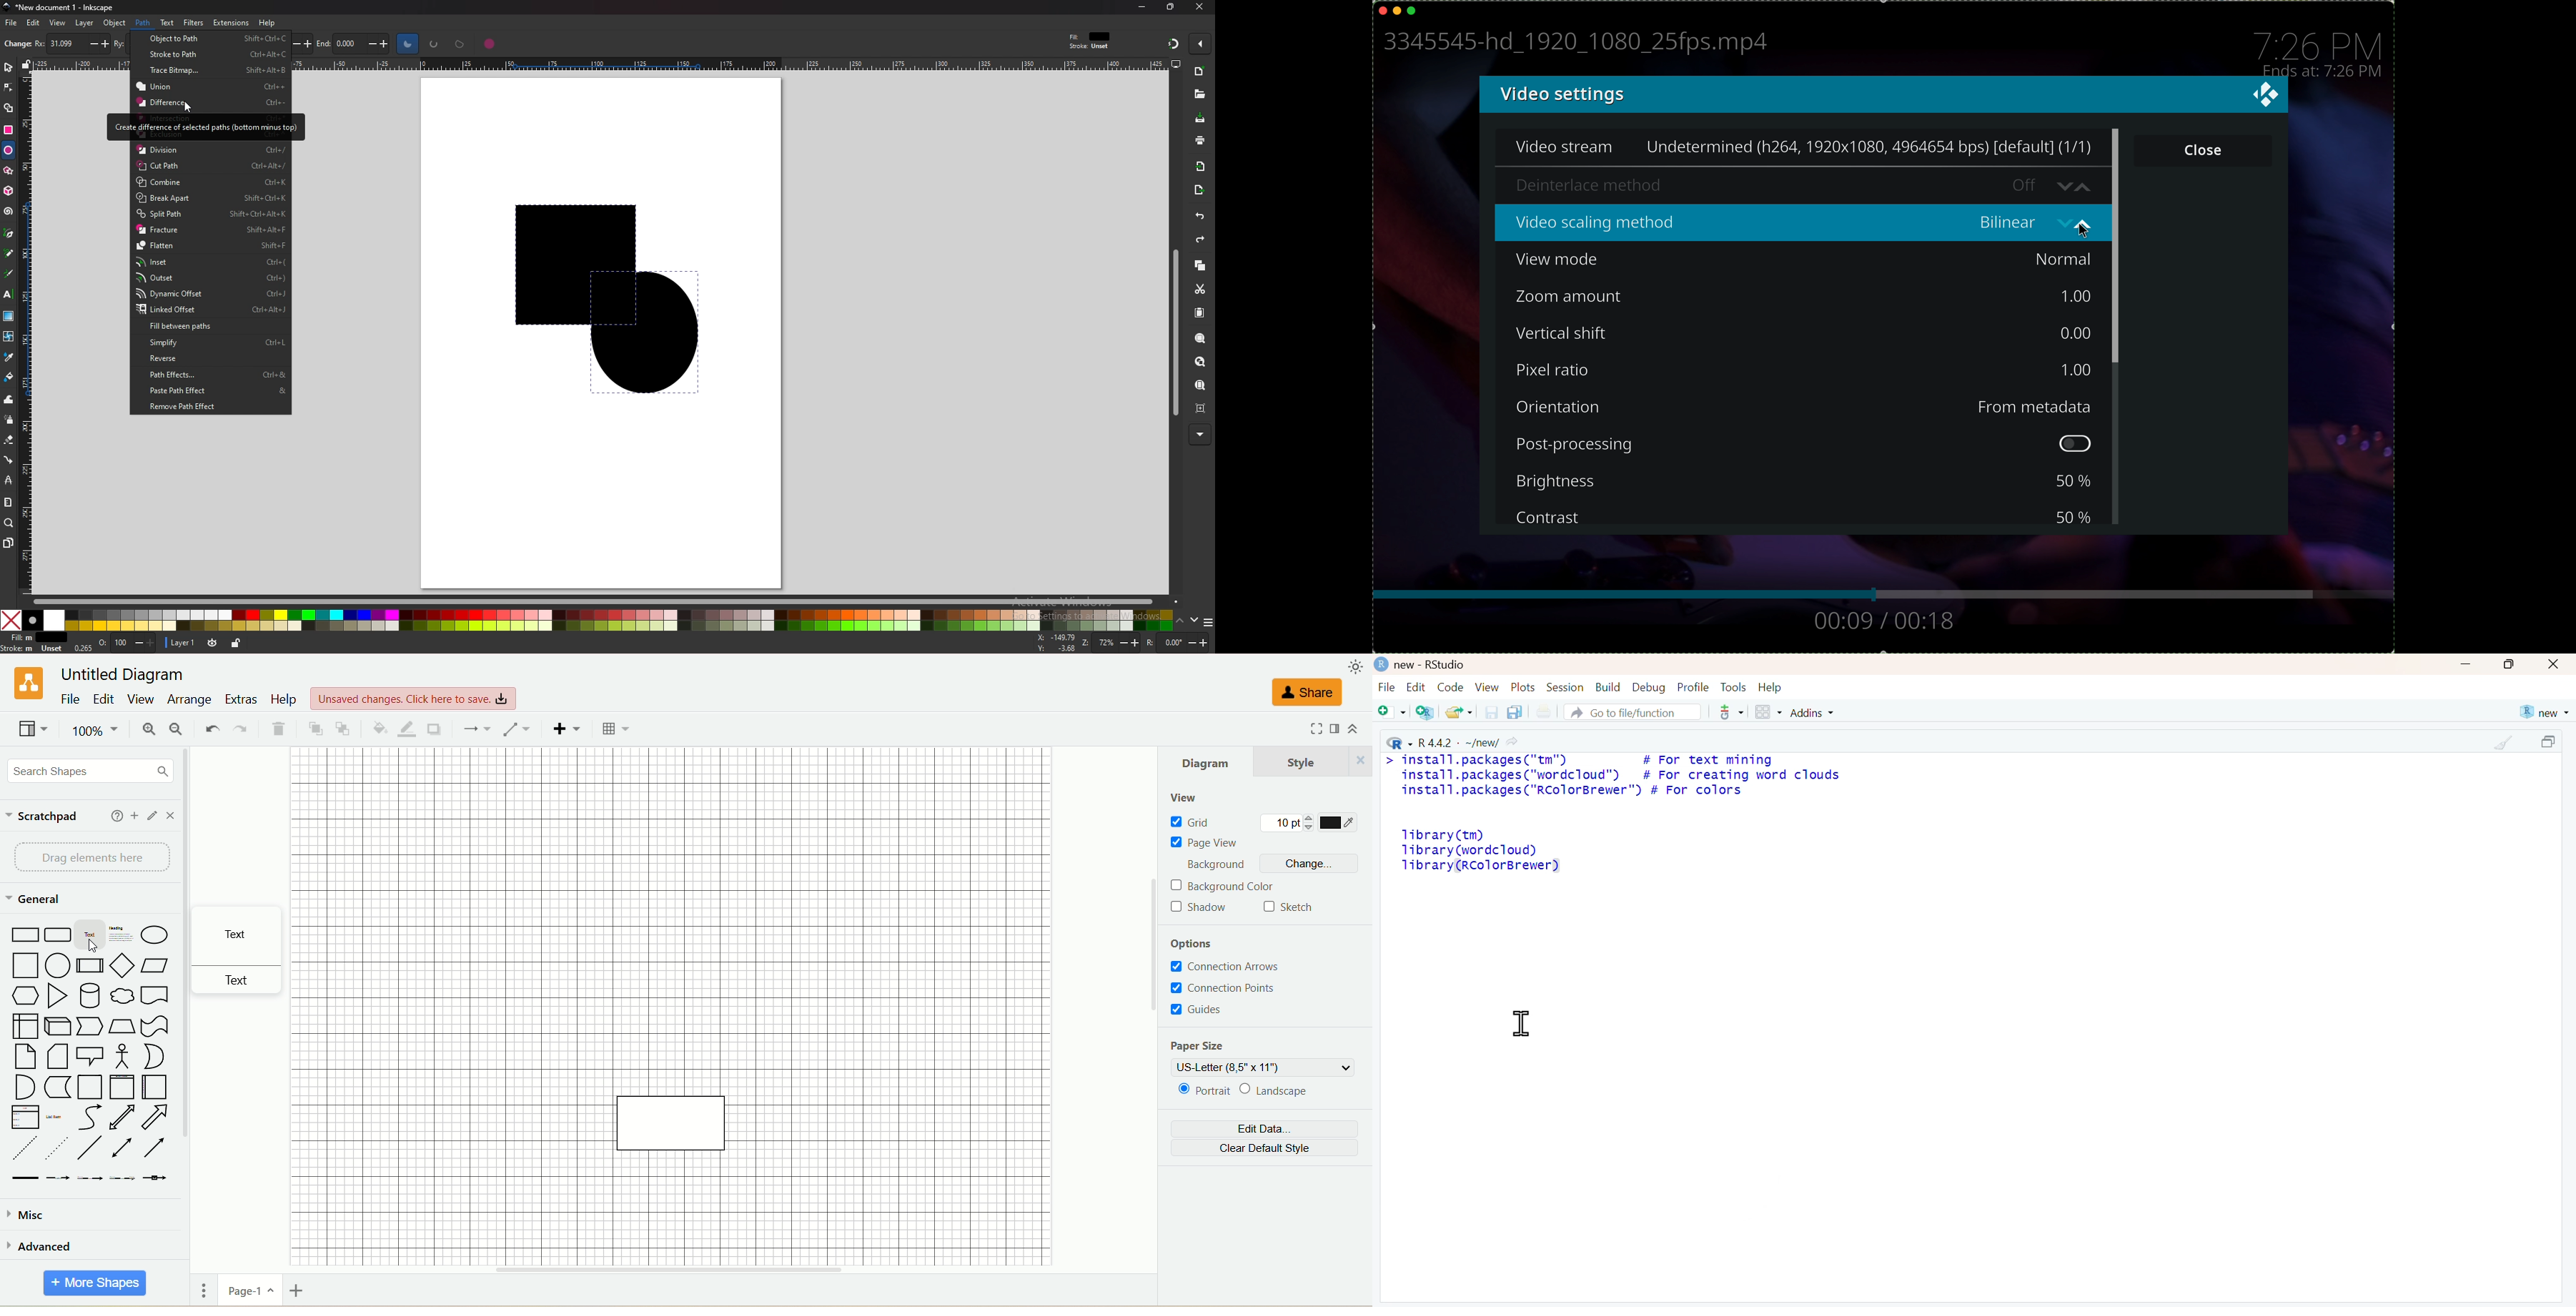 The image size is (2576, 1316). Describe the element at coordinates (1270, 1130) in the screenshot. I see `edit data` at that location.